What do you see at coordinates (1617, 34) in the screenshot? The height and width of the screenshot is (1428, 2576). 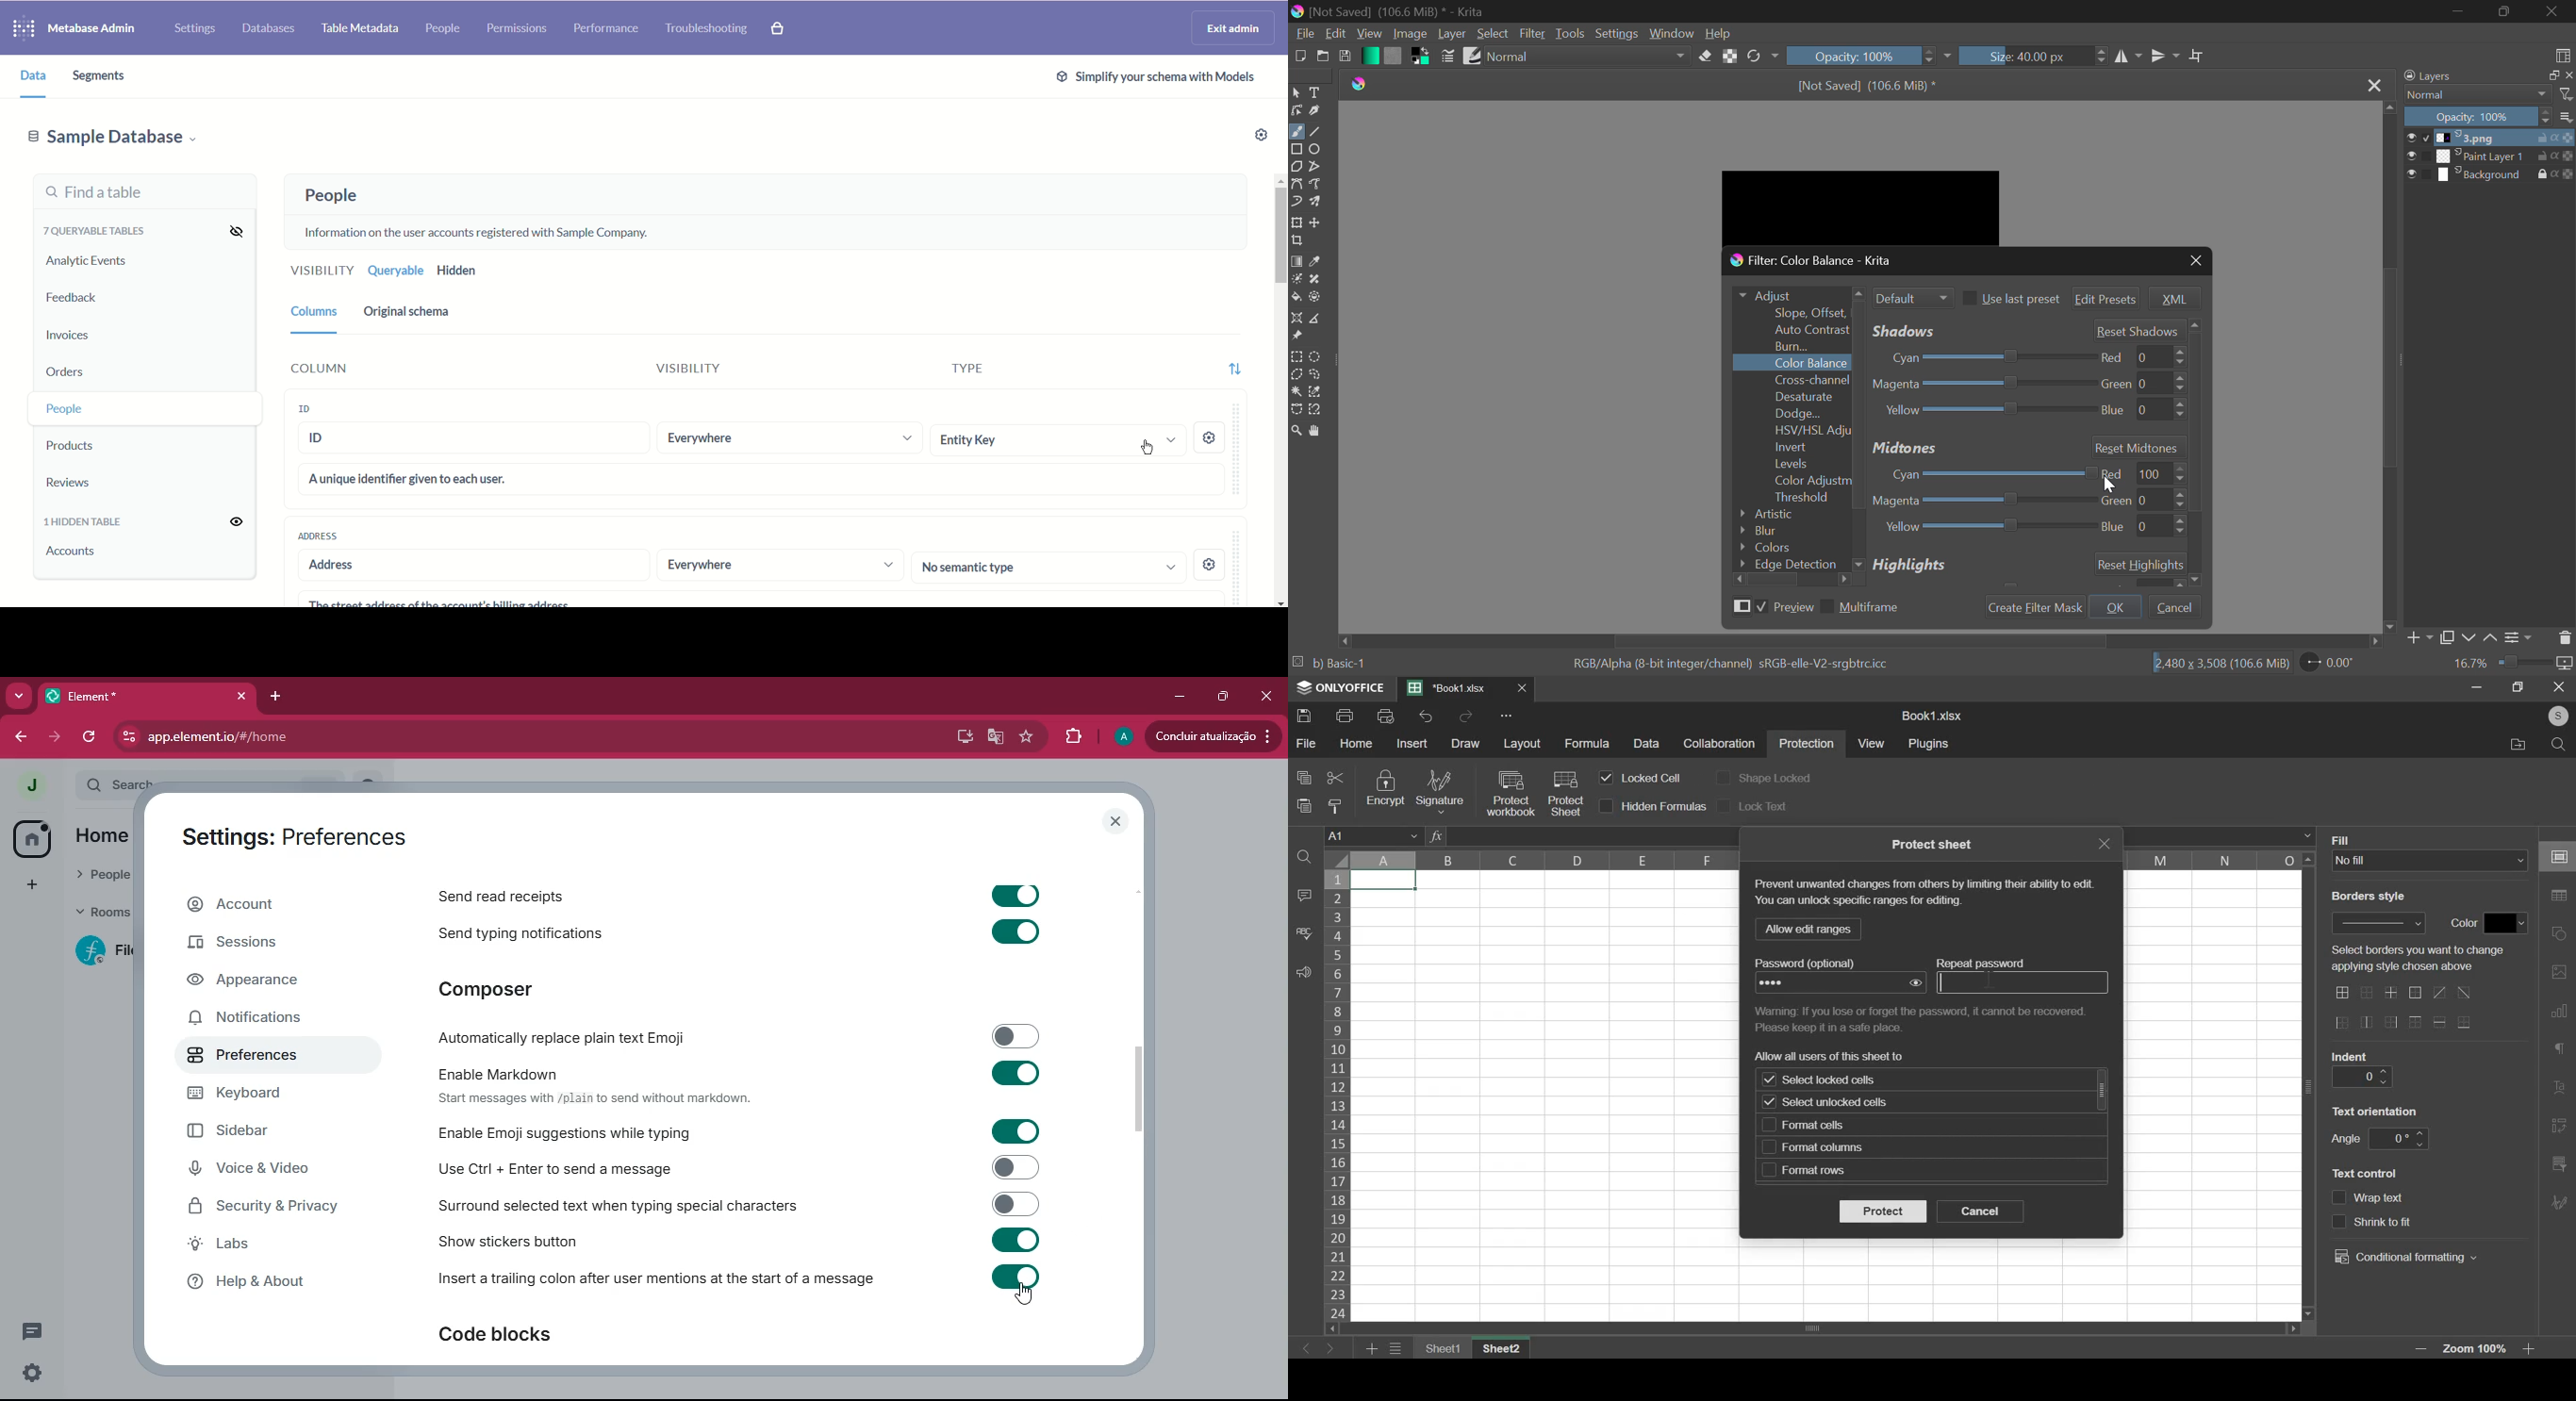 I see `Settings` at bounding box center [1617, 34].